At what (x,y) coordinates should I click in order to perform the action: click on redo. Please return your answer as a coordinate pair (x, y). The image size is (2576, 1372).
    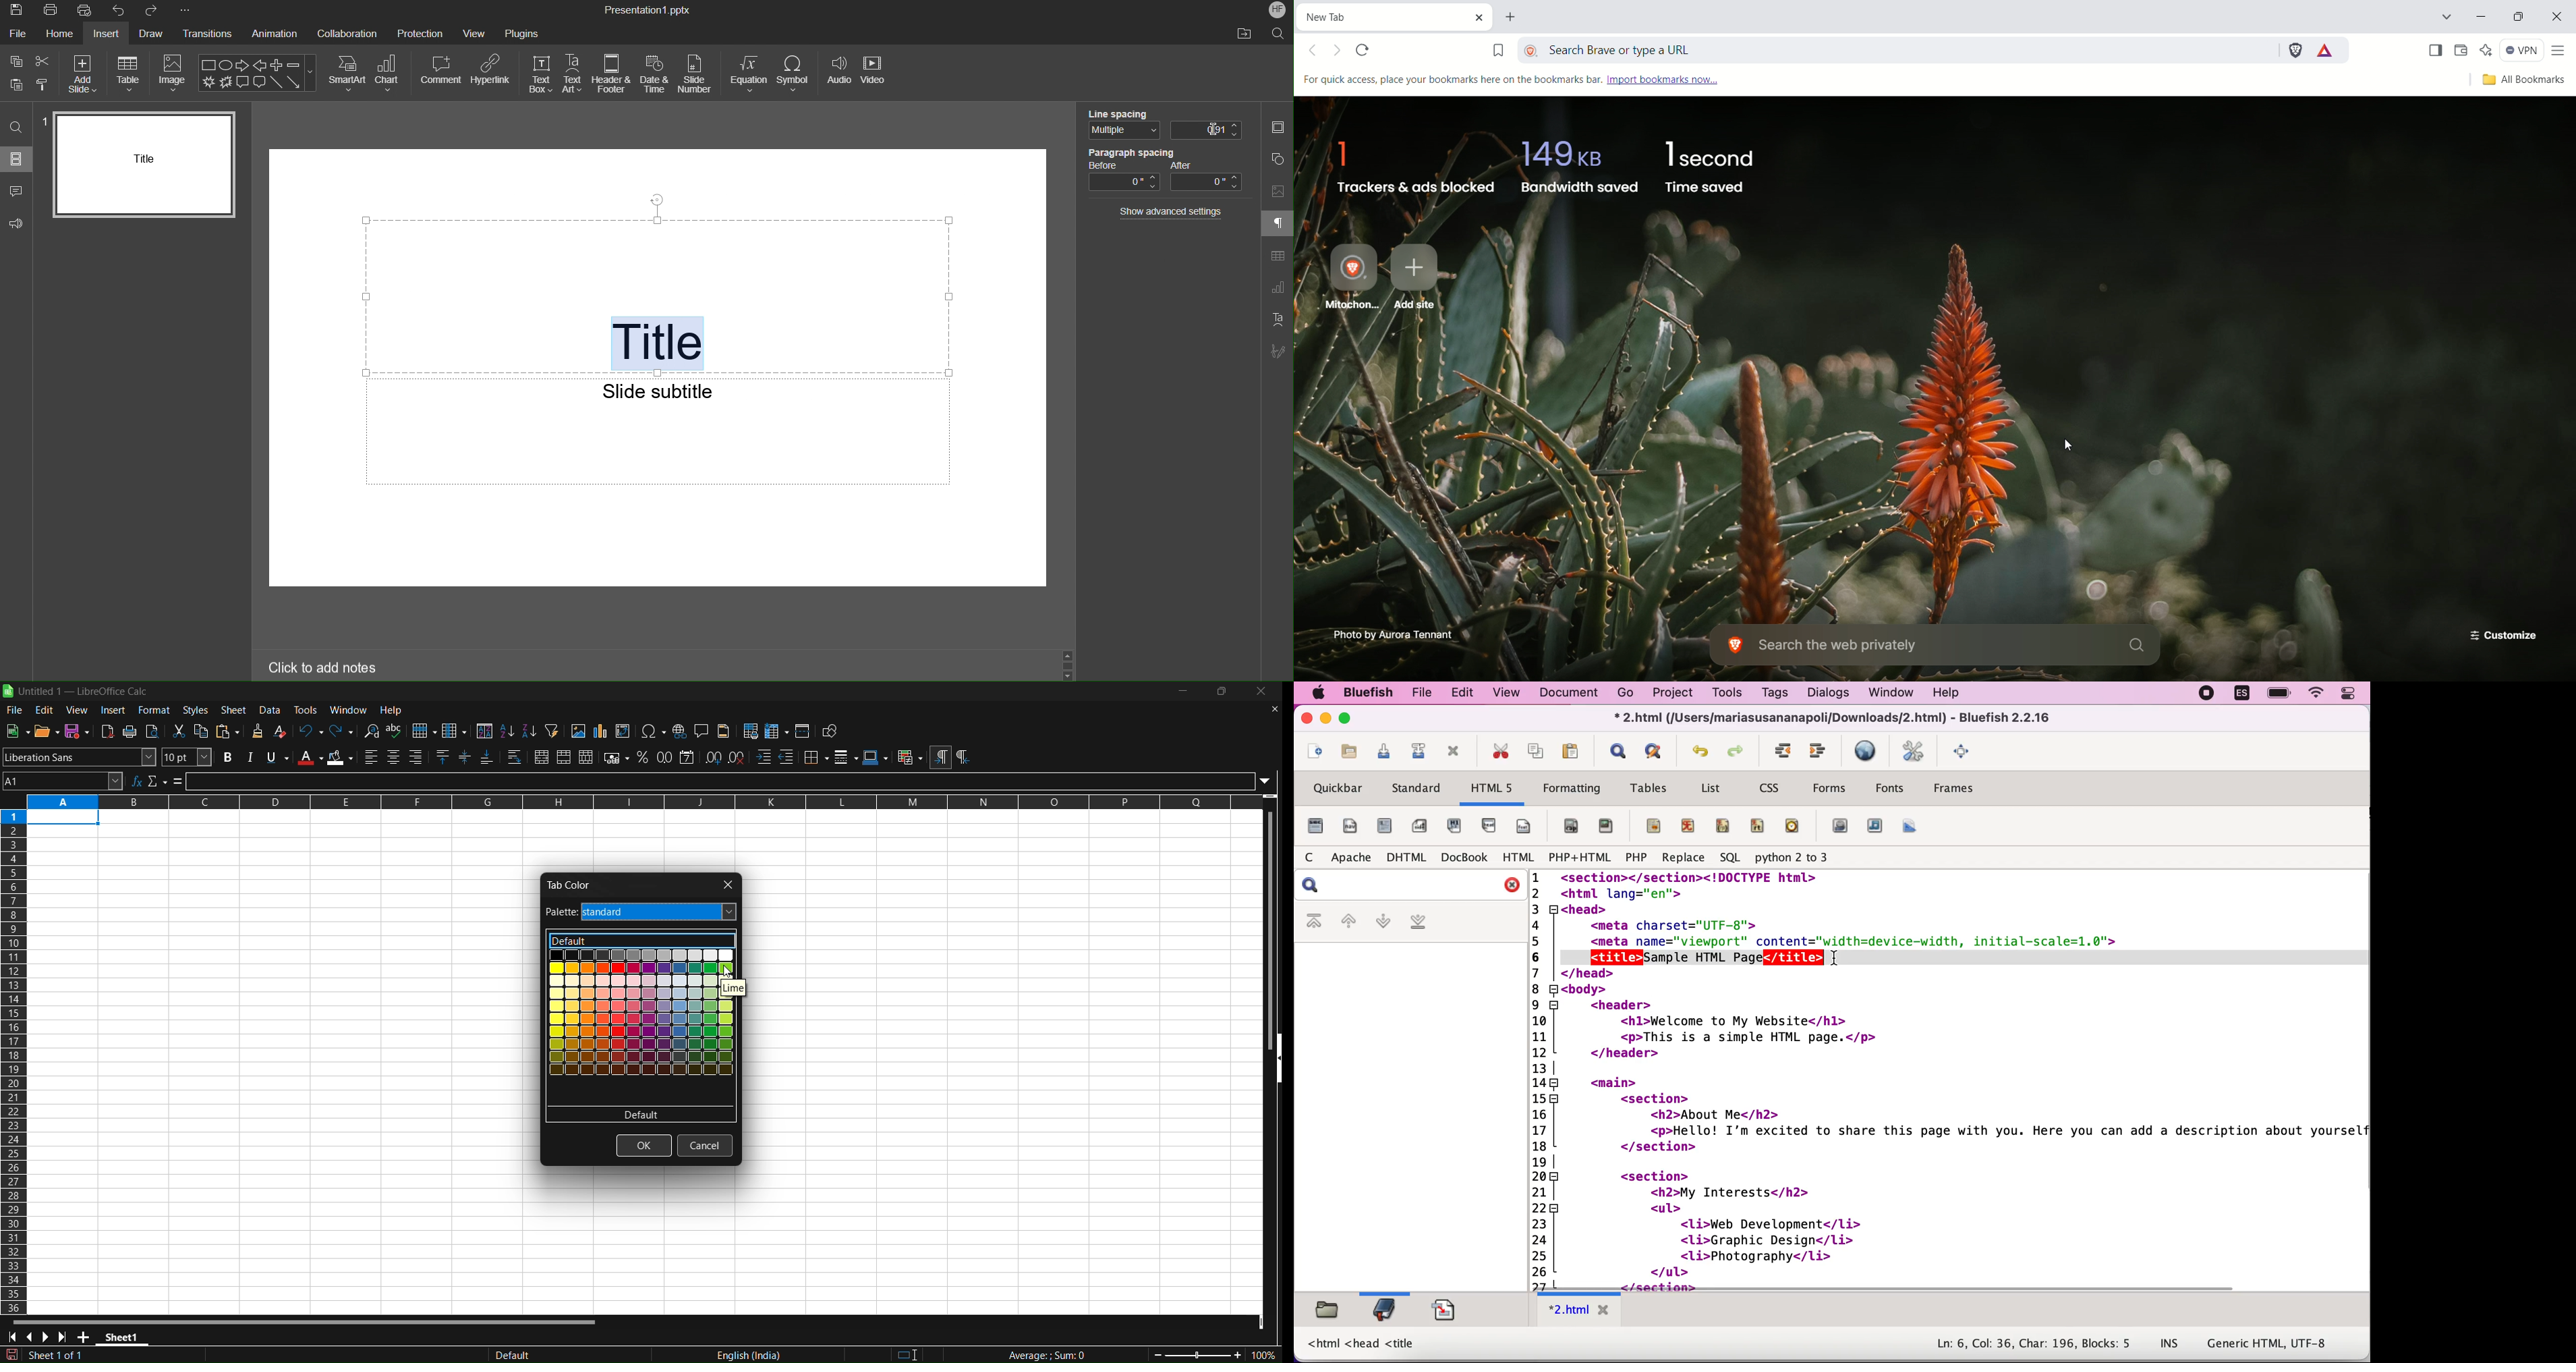
    Looking at the image, I should click on (1741, 751).